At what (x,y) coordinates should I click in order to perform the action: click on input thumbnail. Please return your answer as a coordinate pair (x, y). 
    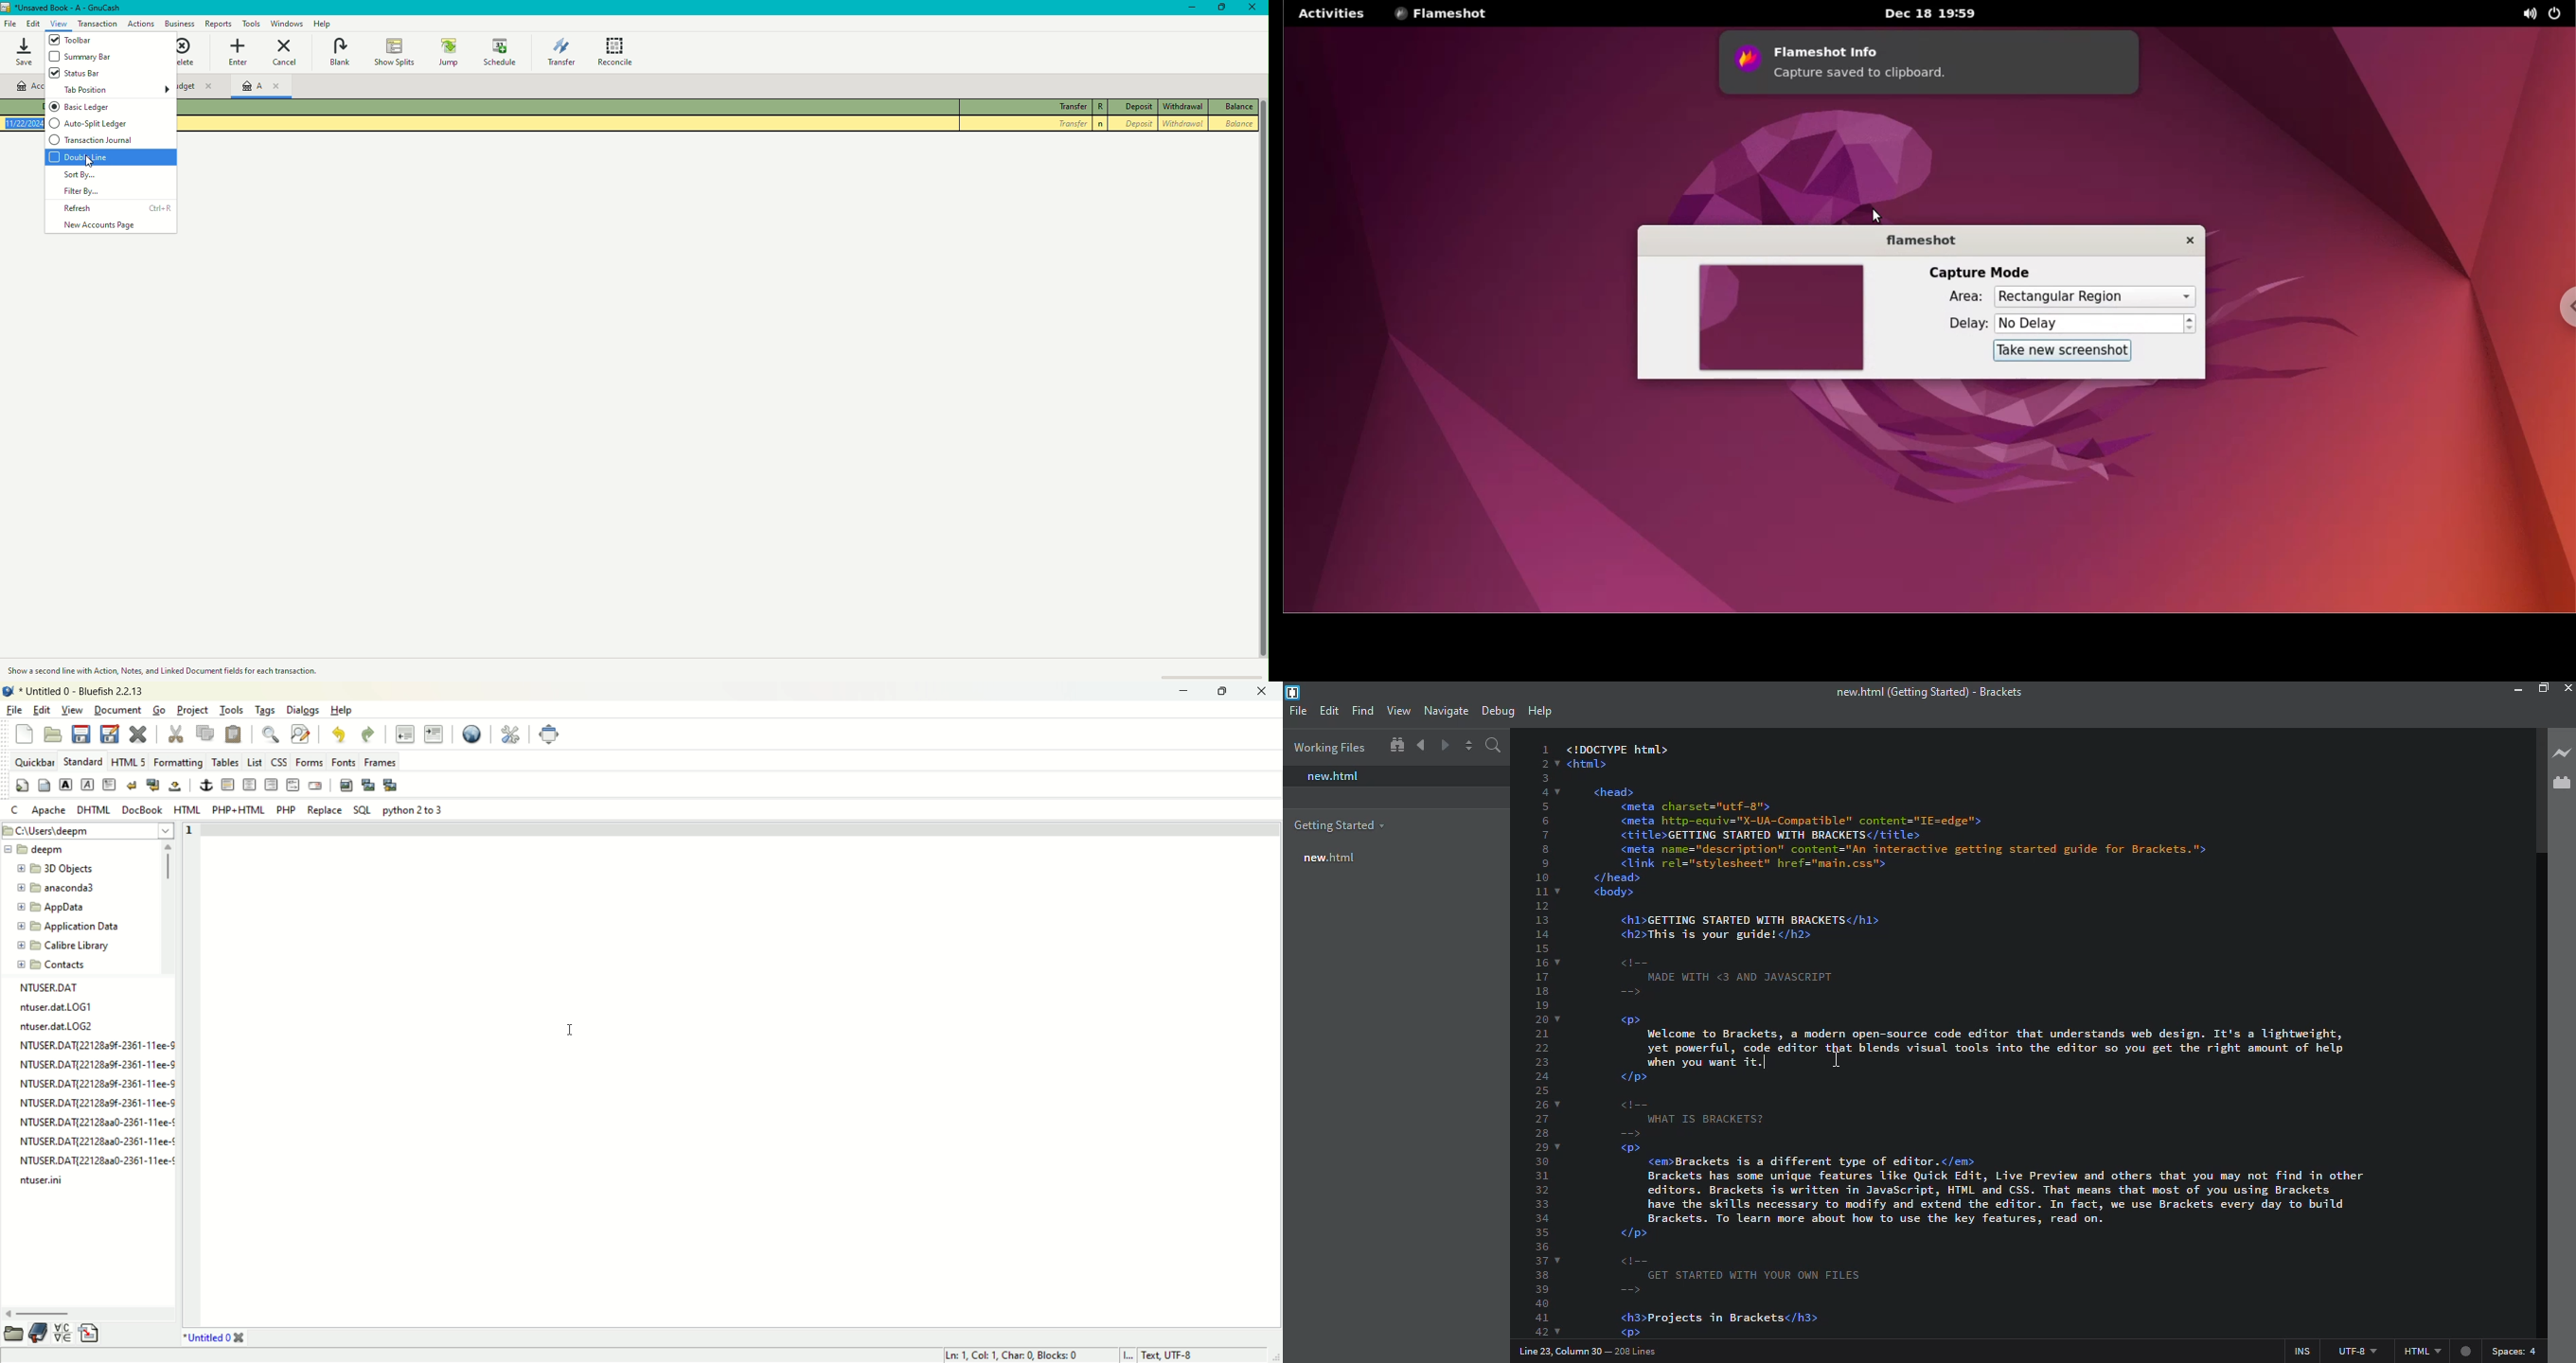
    Looking at the image, I should click on (368, 785).